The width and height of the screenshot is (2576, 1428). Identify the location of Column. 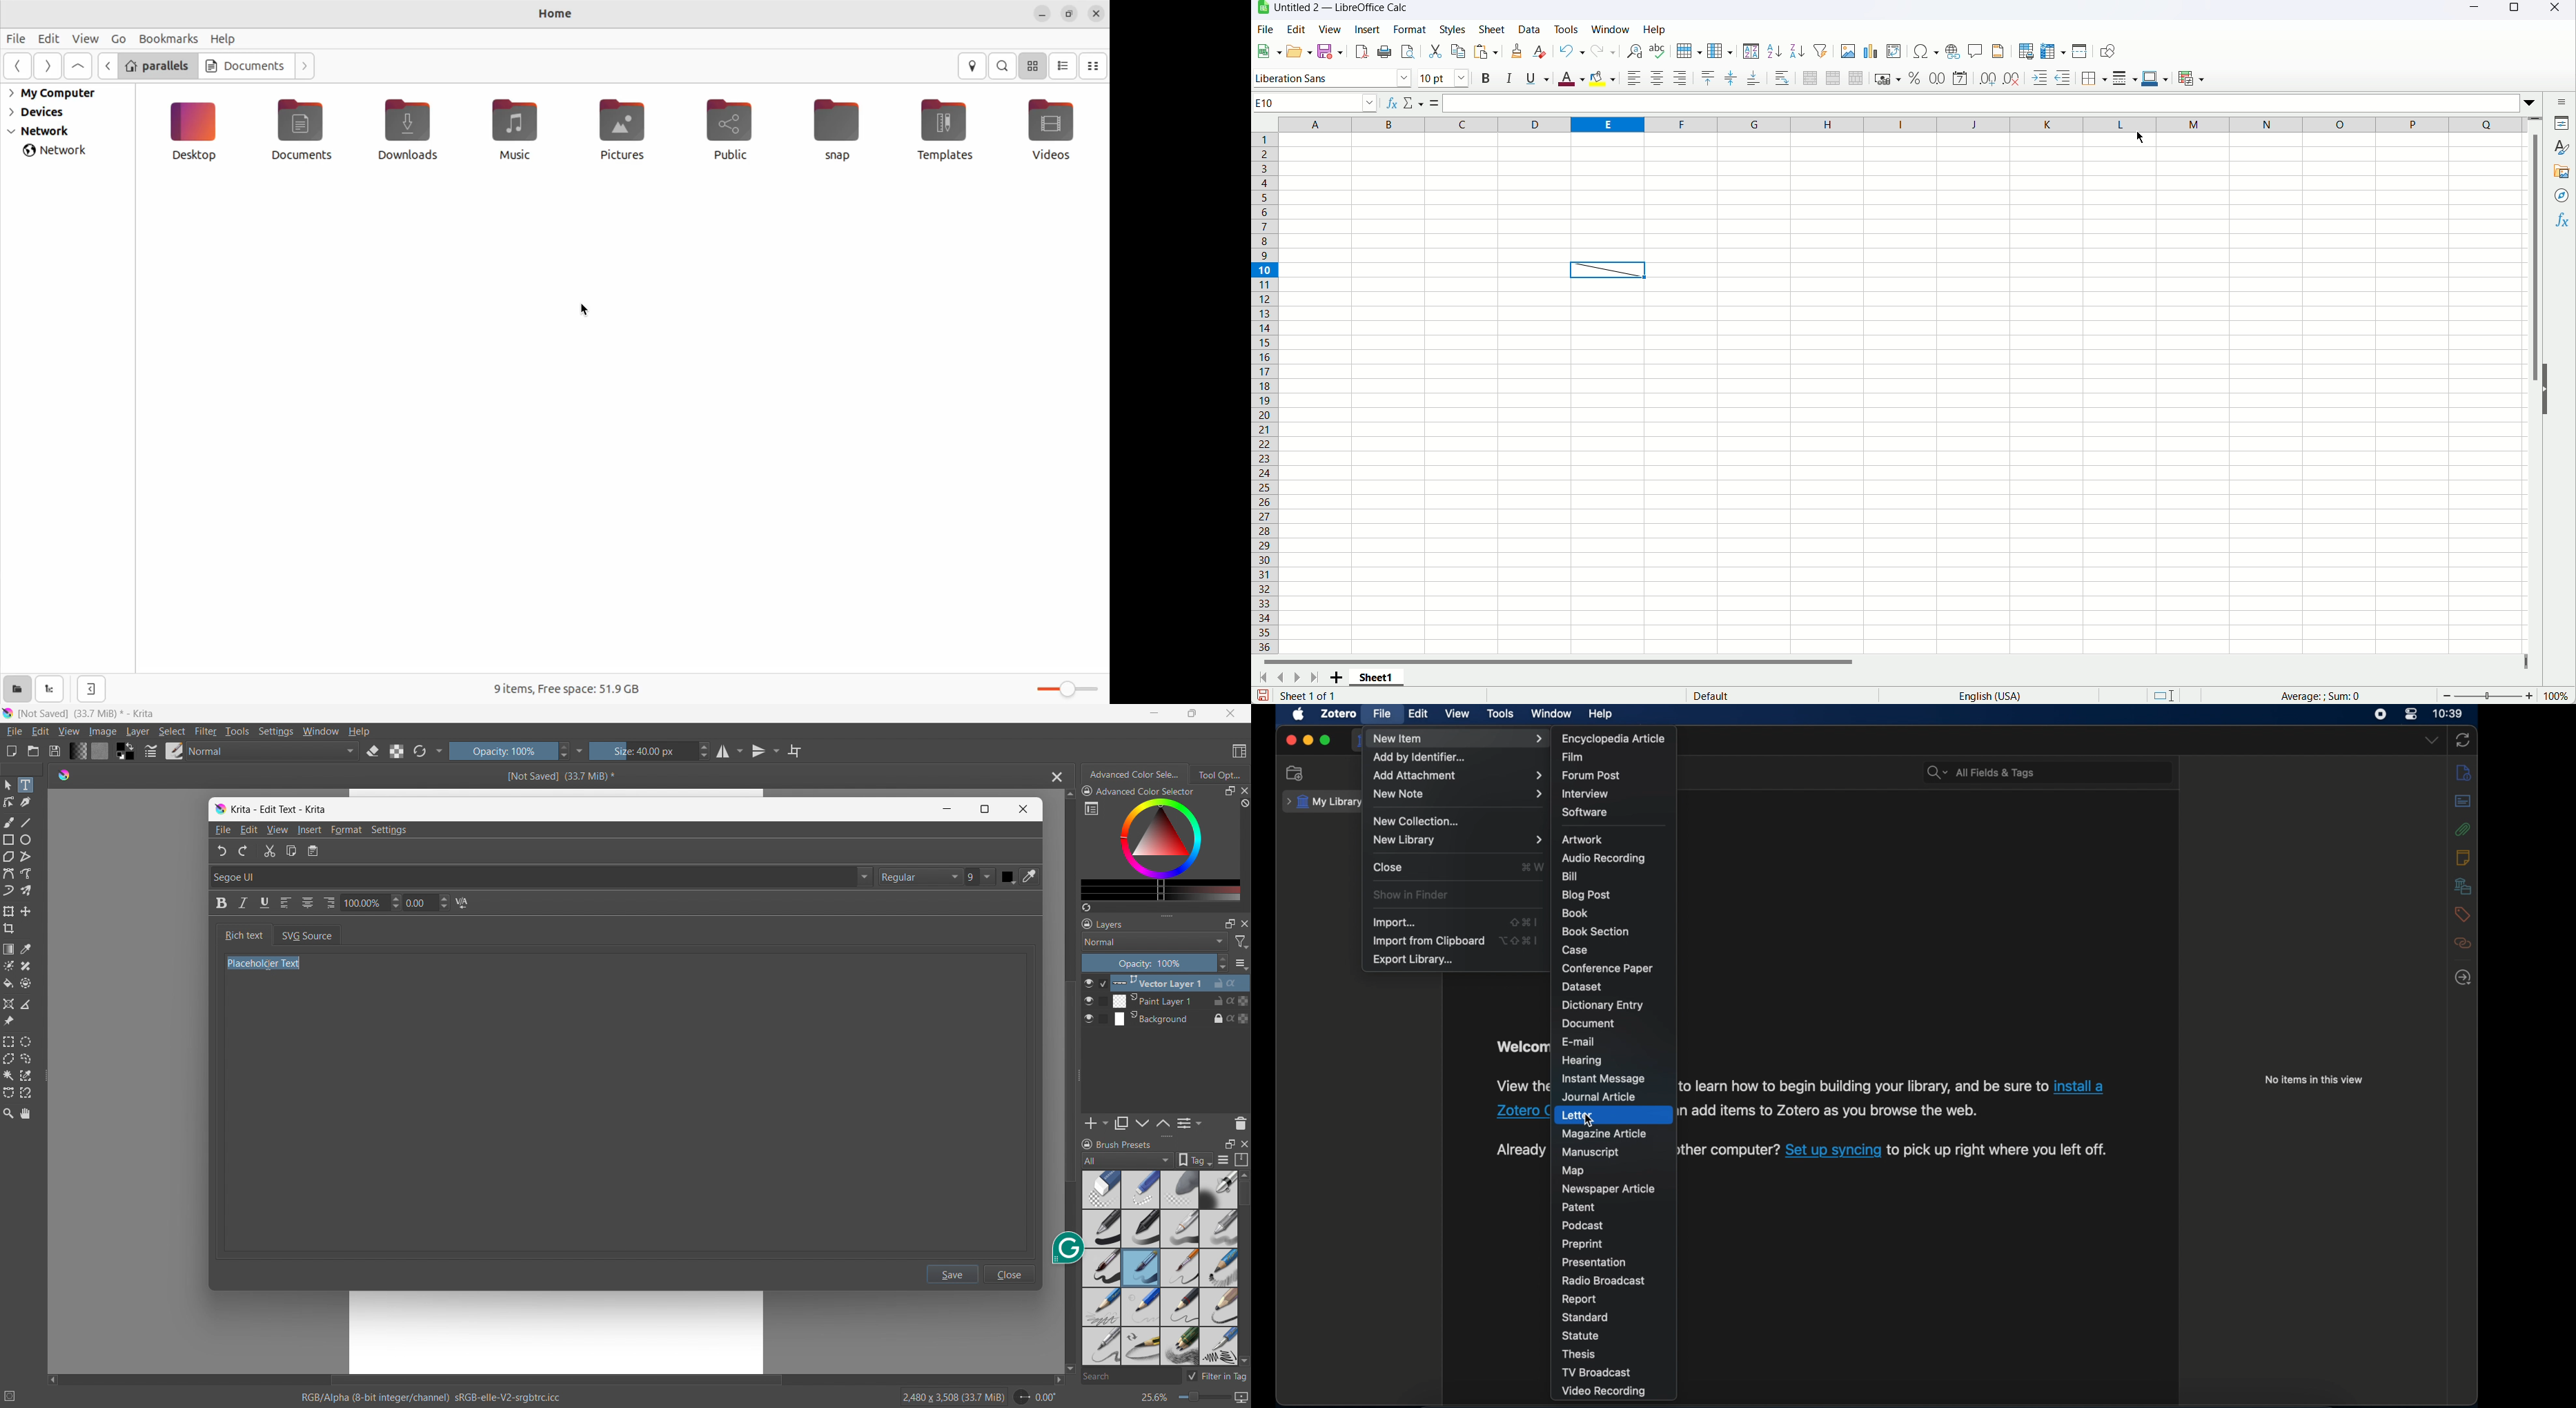
(1721, 50).